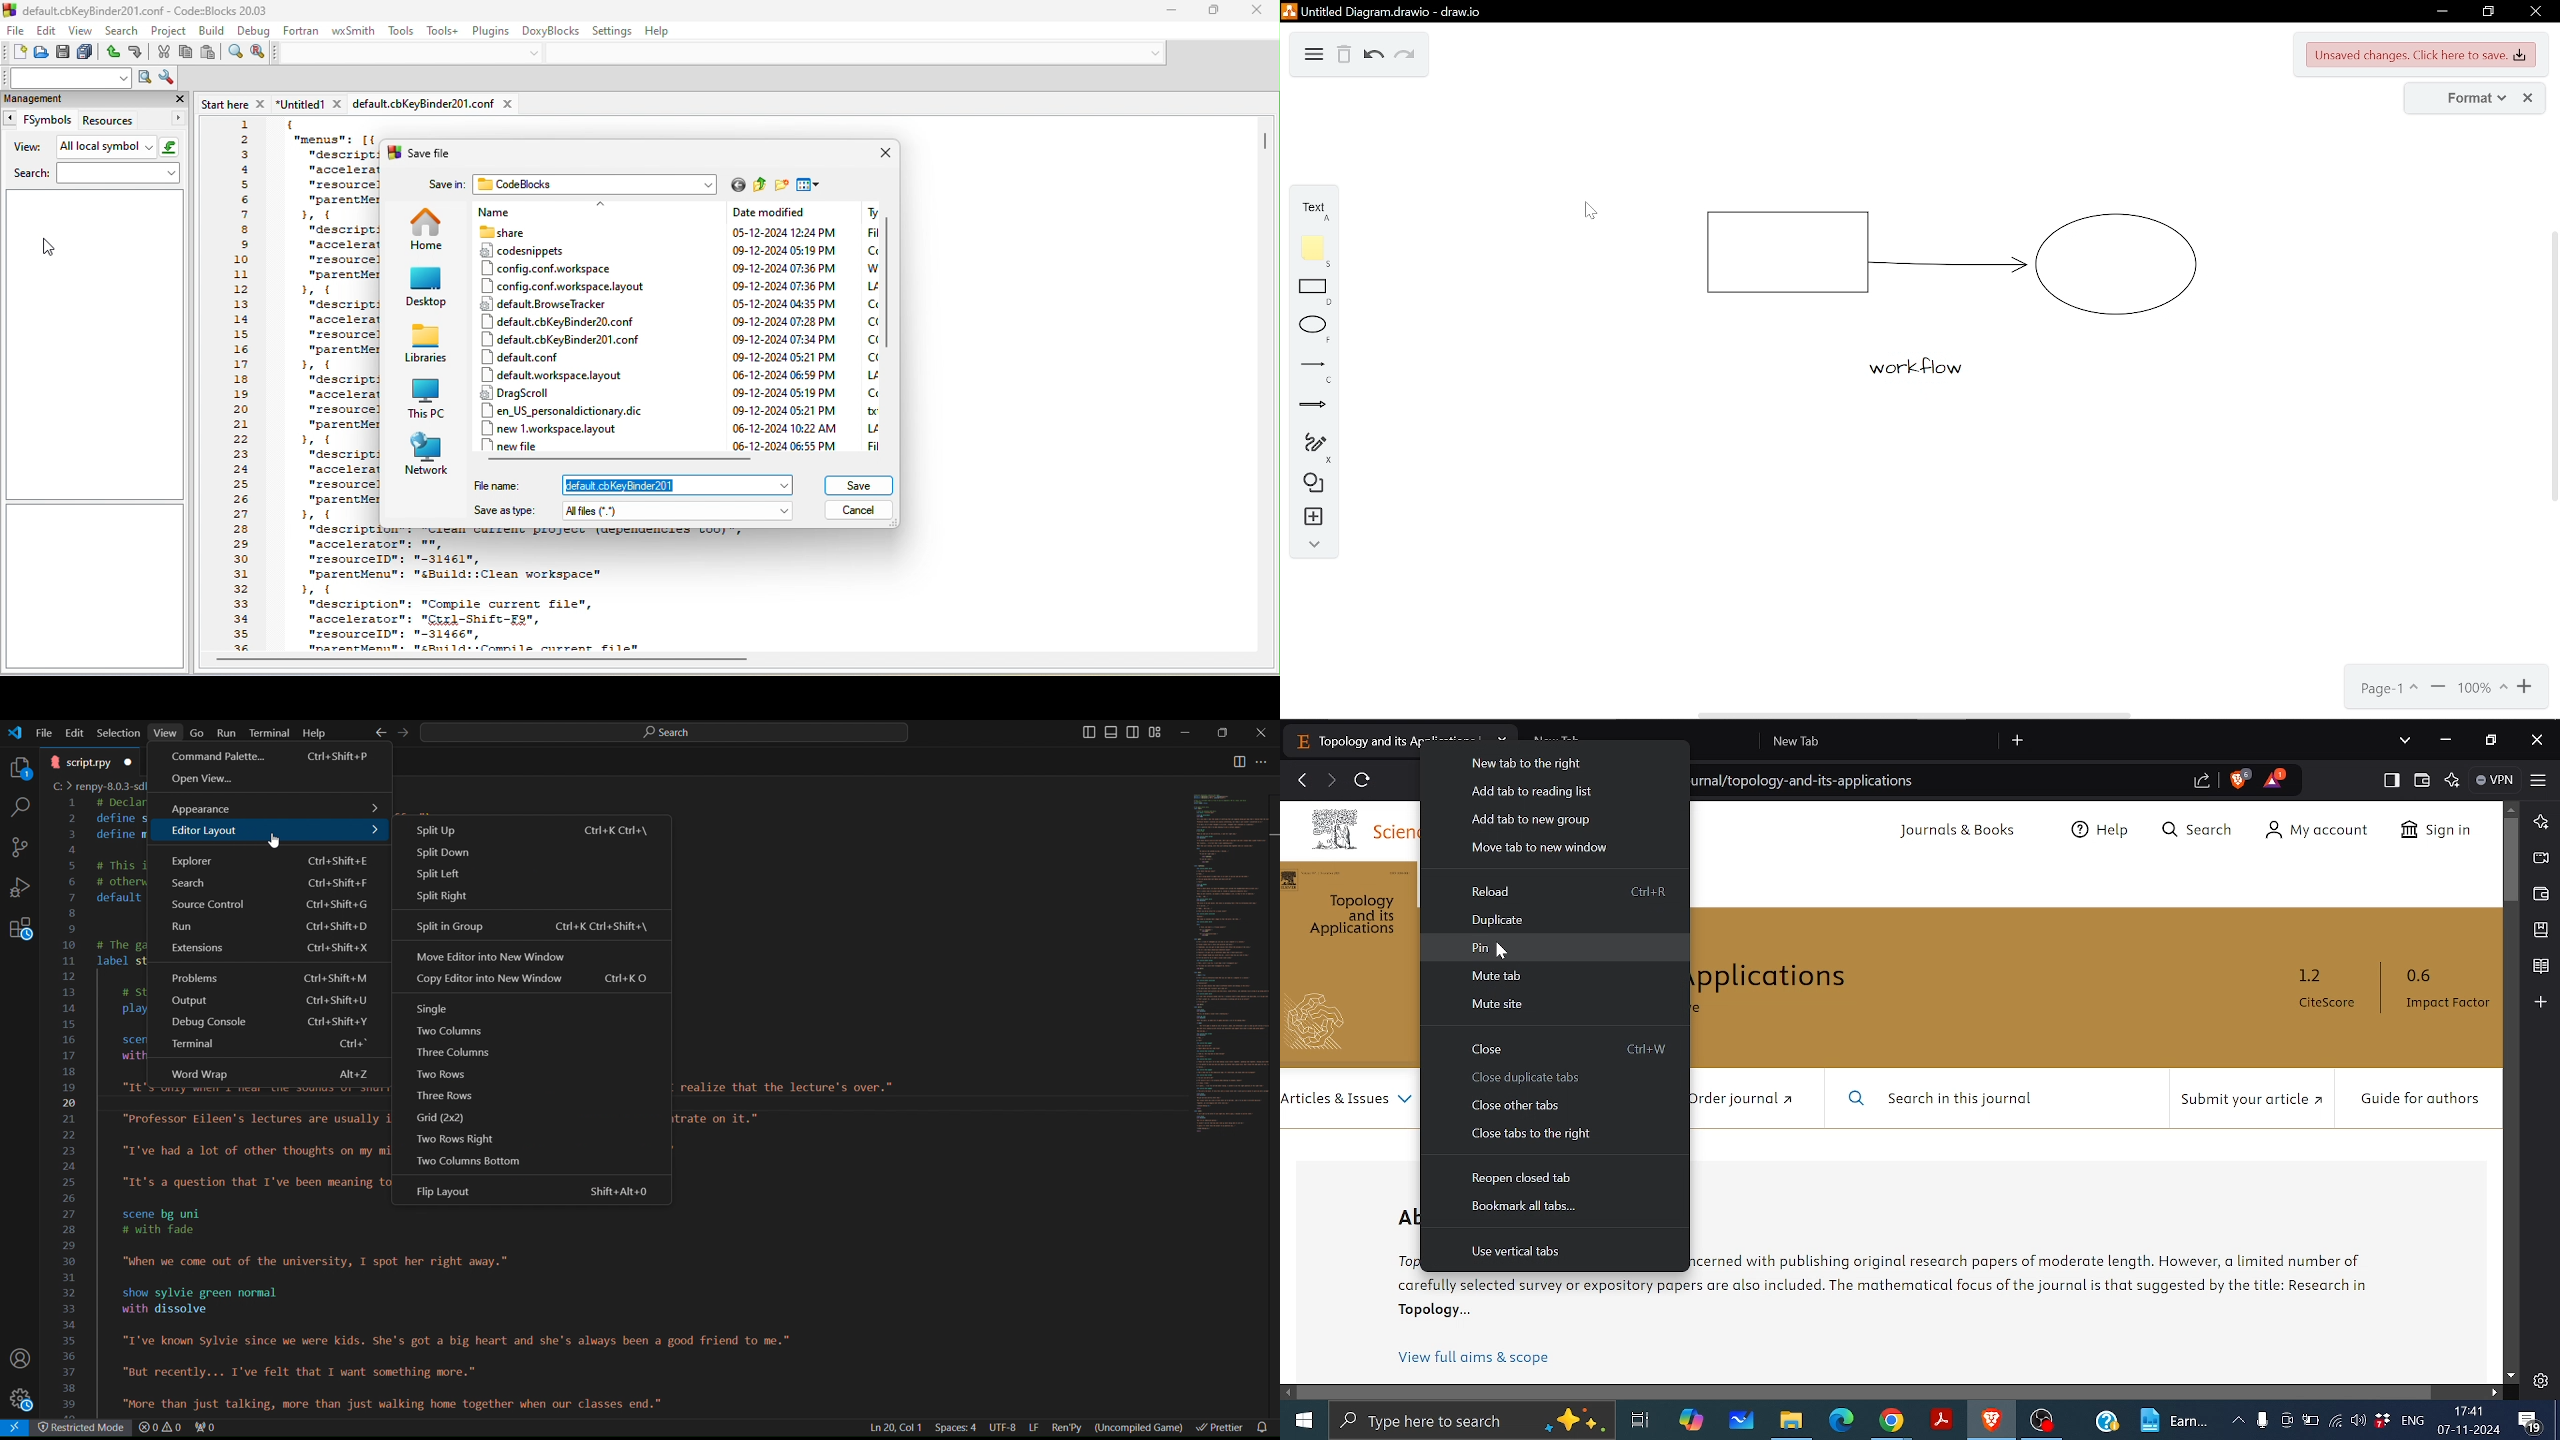 This screenshot has height=1456, width=2576. What do you see at coordinates (545, 250) in the screenshot?
I see `codesnippets` at bounding box center [545, 250].